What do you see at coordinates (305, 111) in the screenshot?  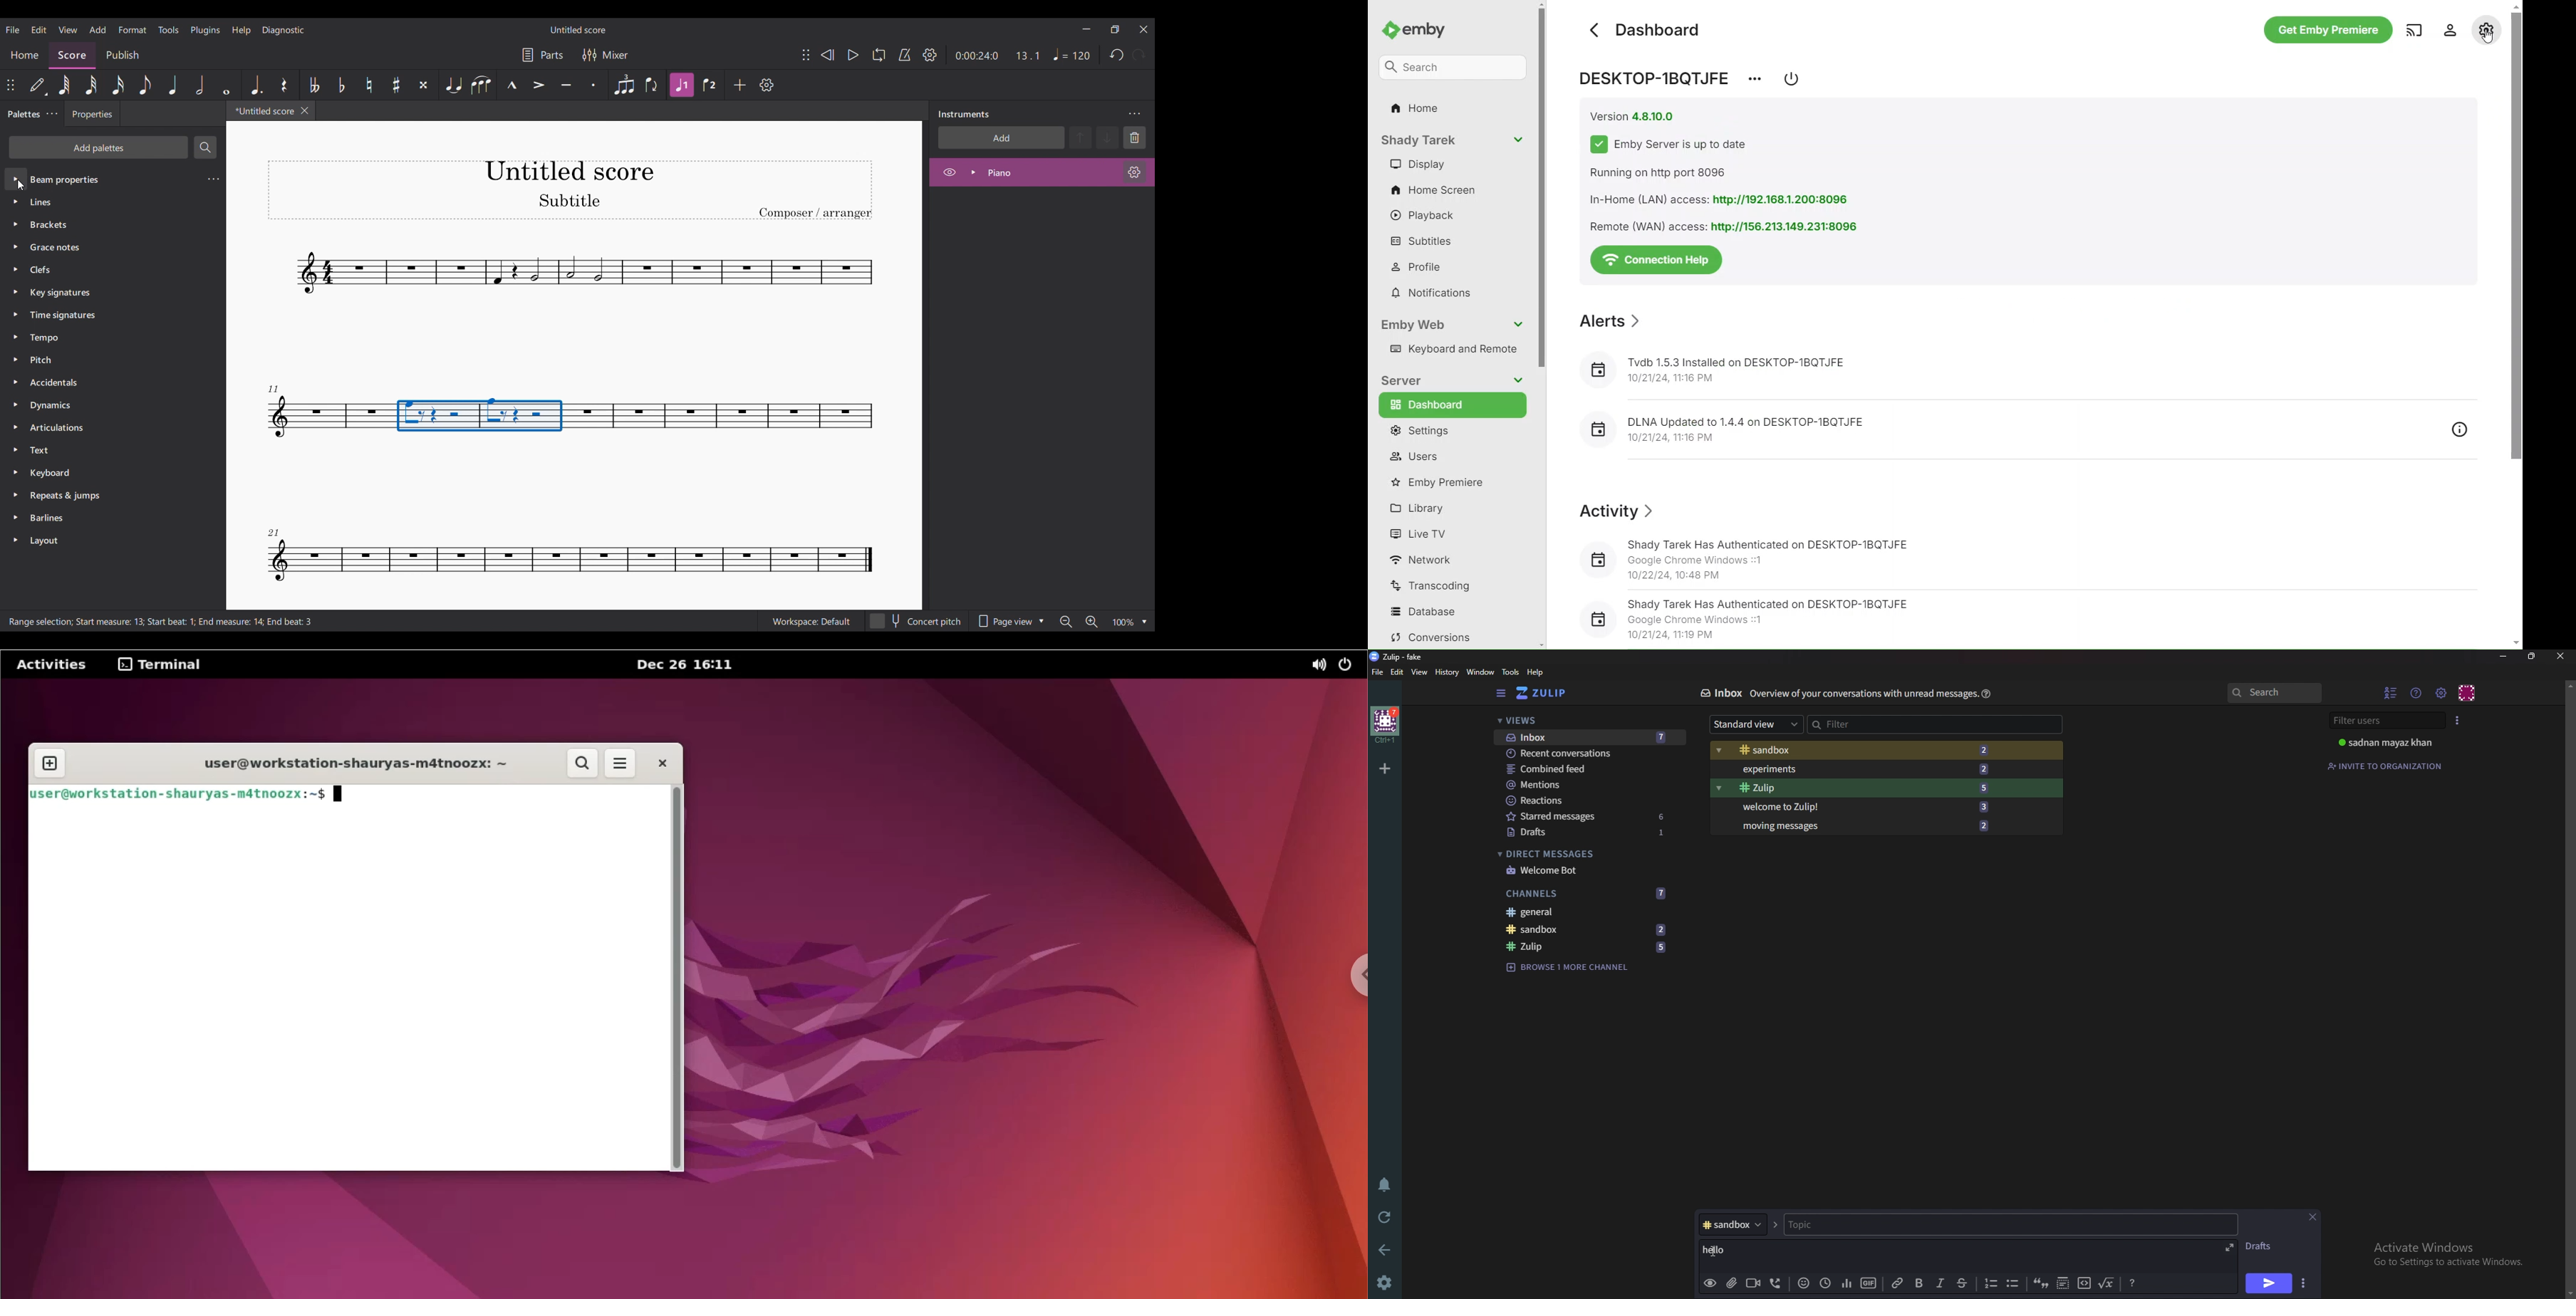 I see `Close tab` at bounding box center [305, 111].